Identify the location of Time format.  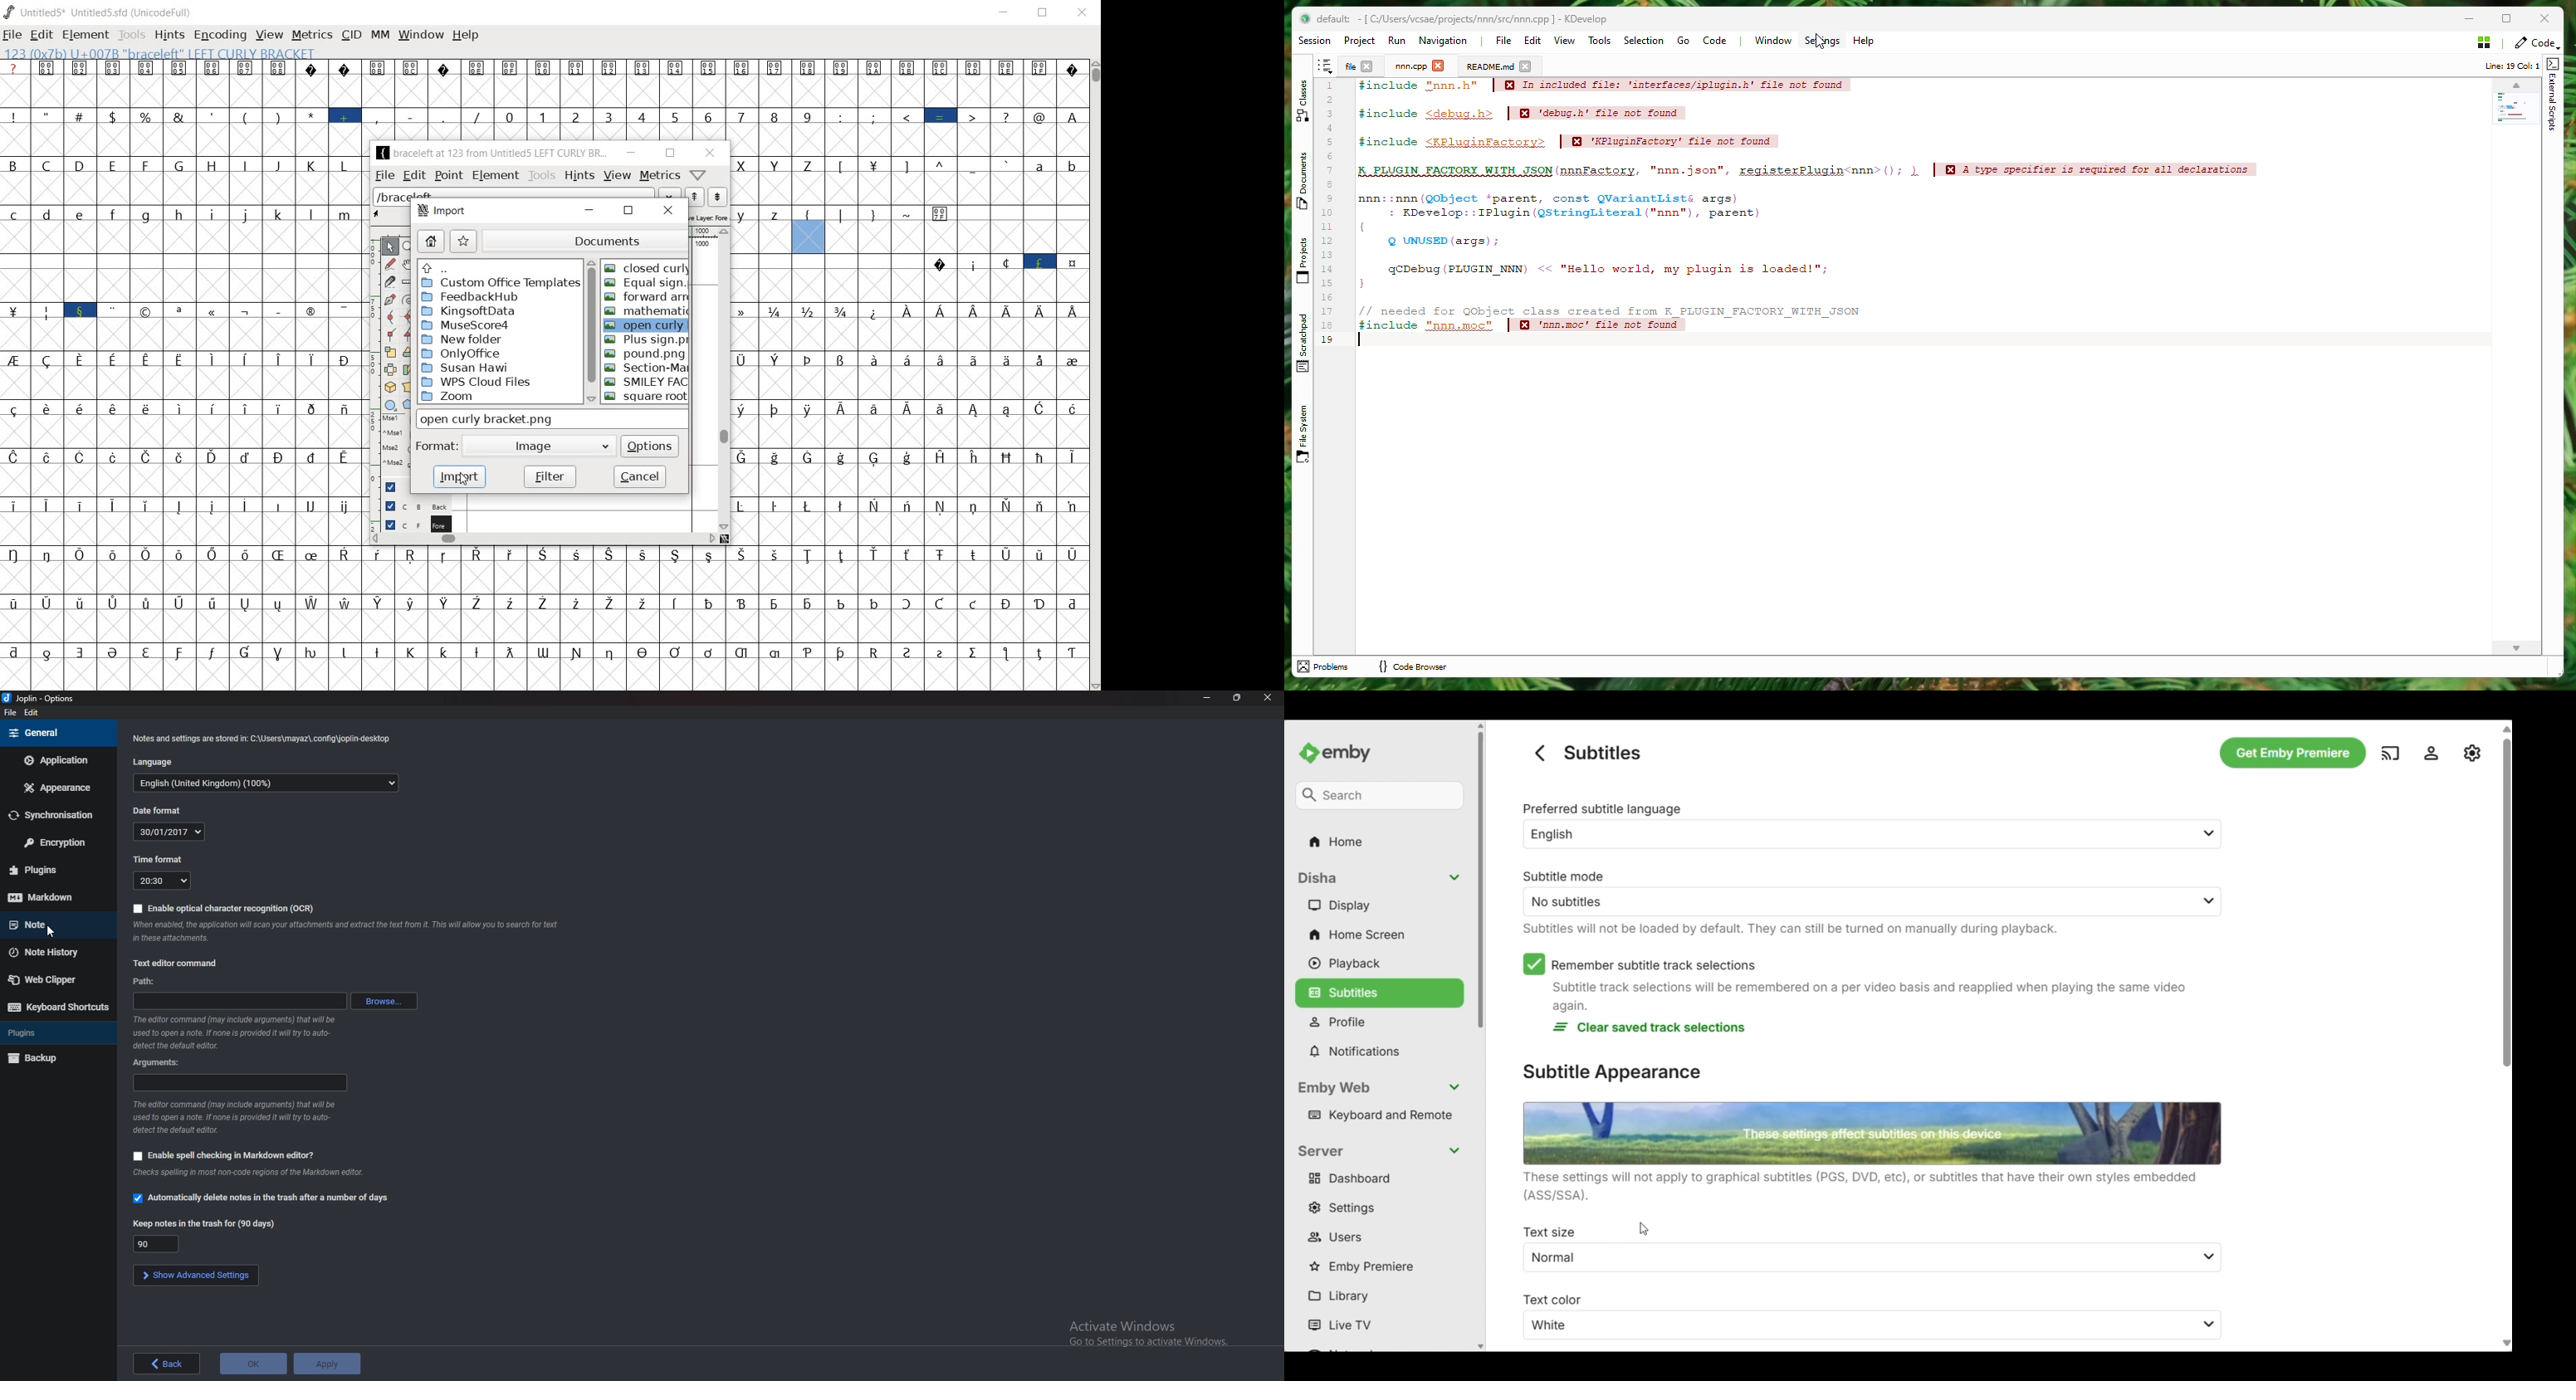
(163, 858).